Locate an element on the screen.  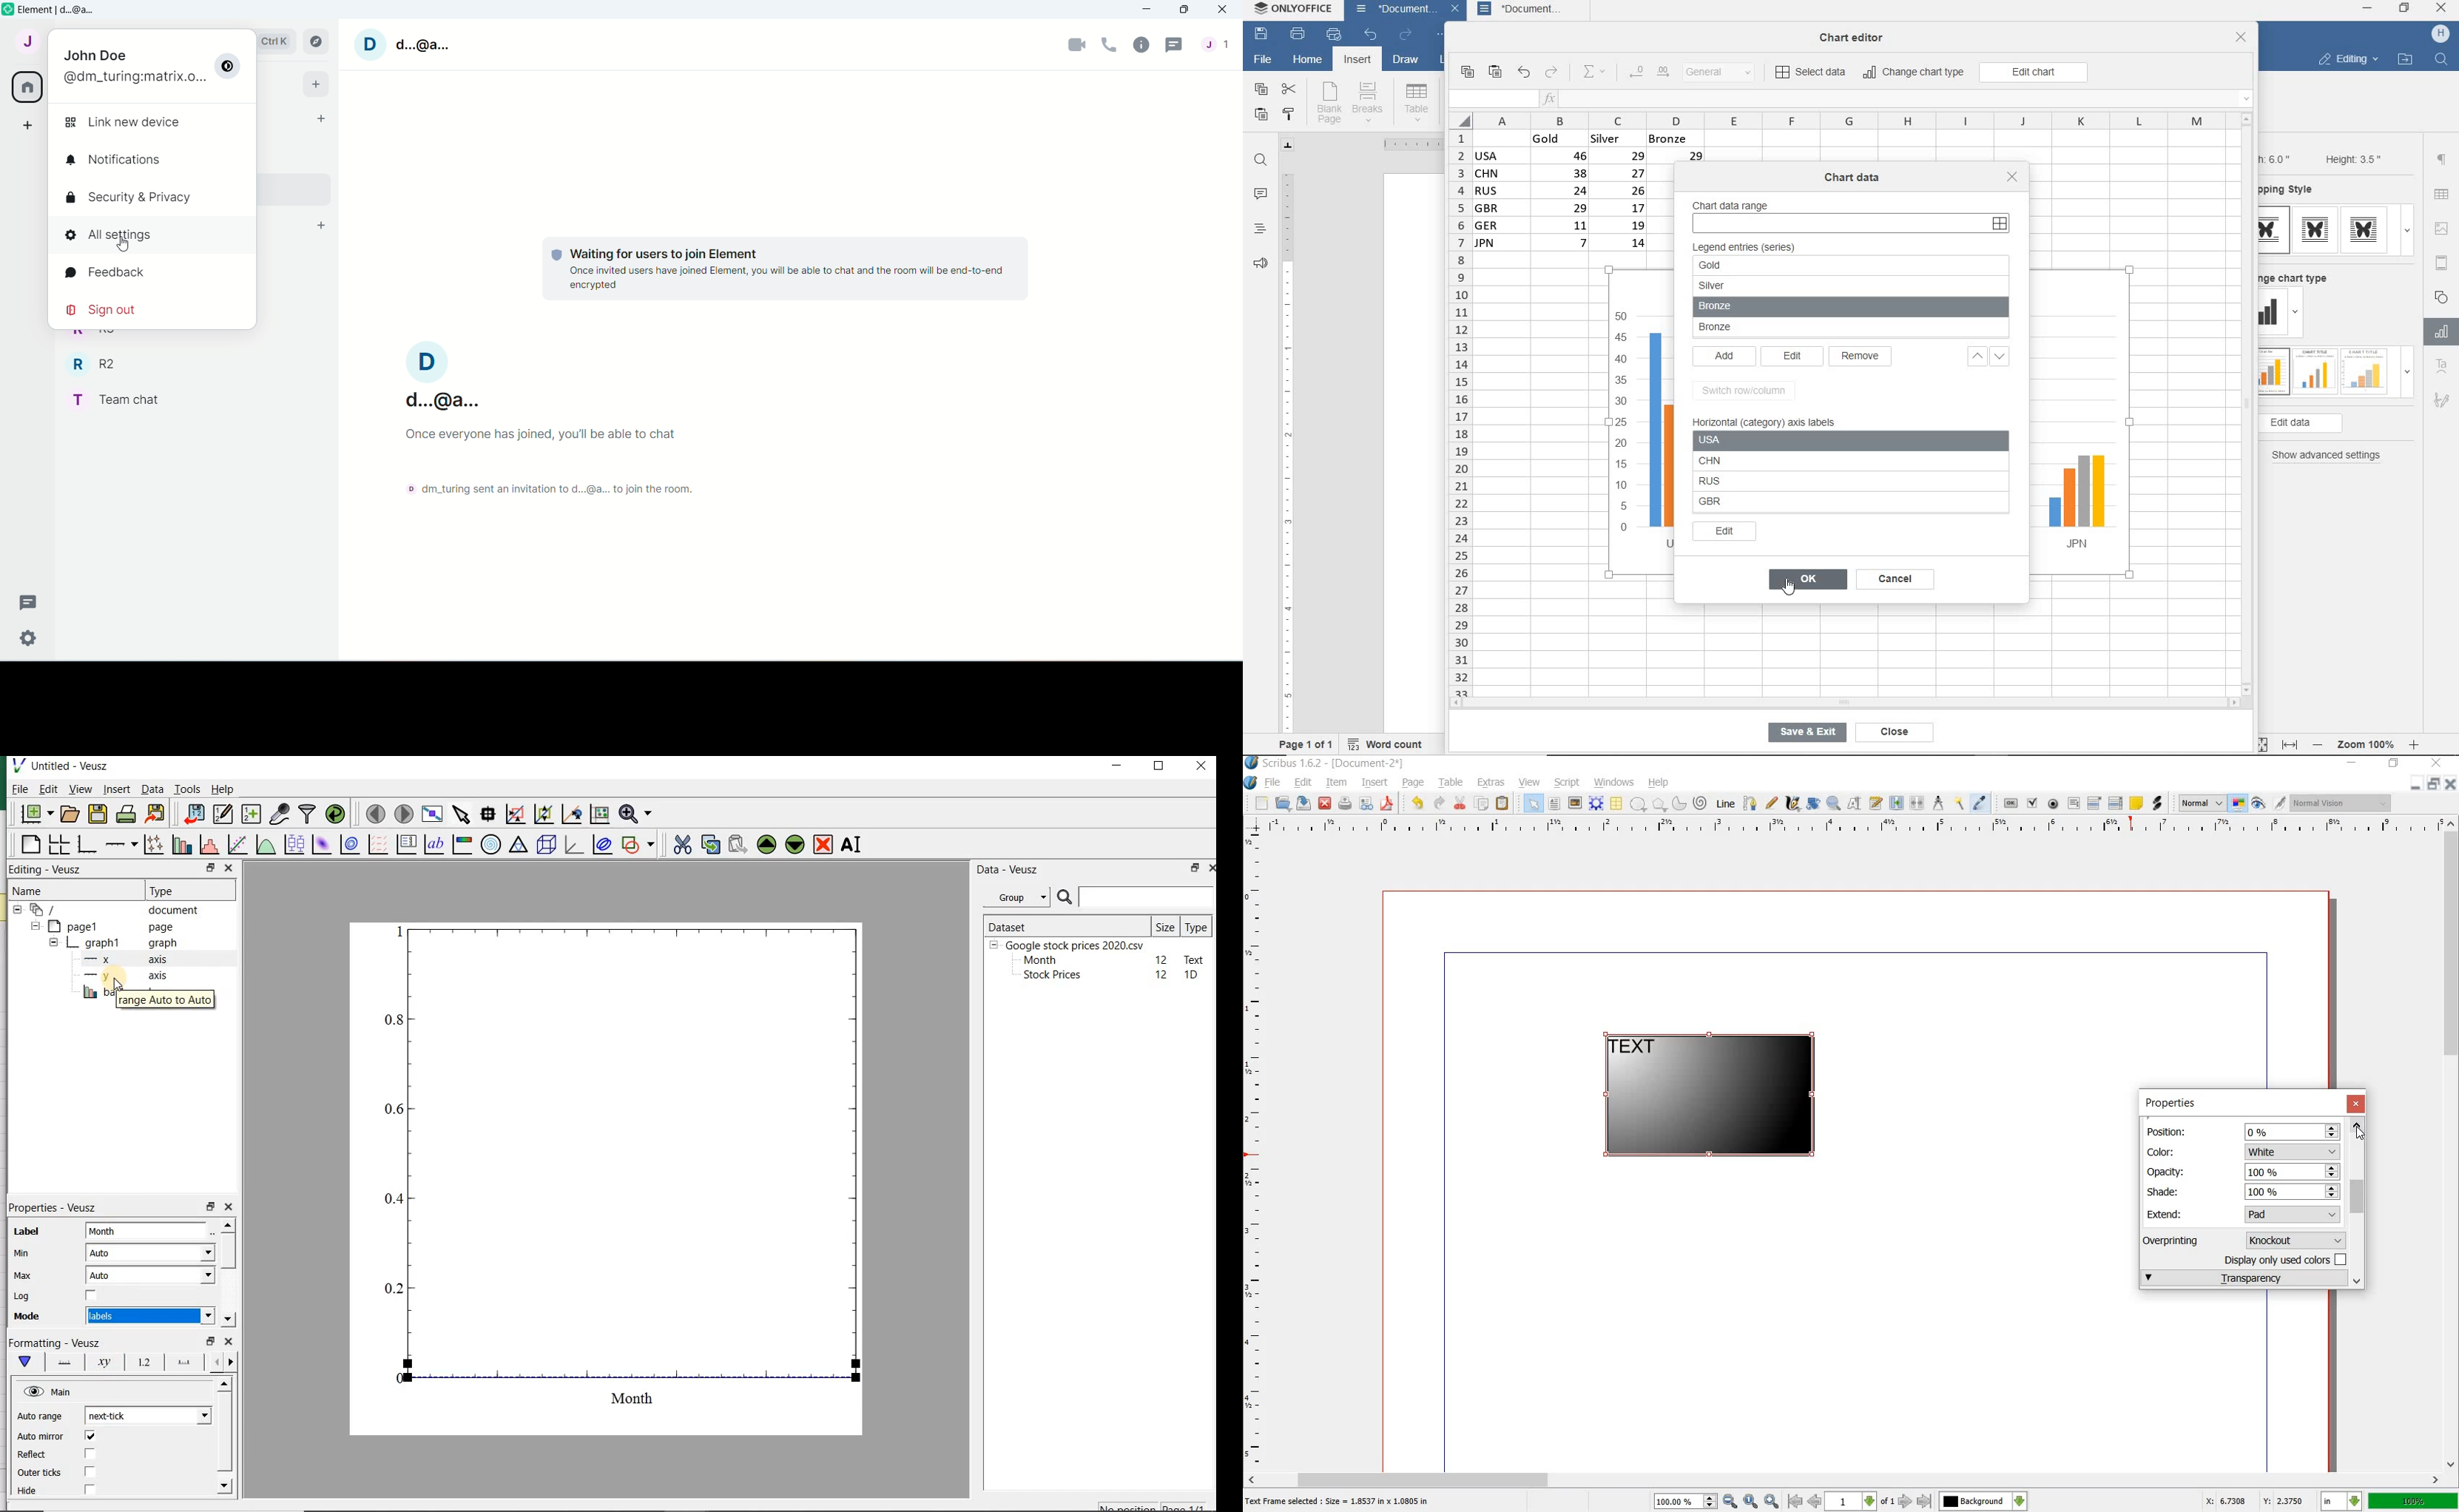
extend is located at coordinates (2168, 1214).